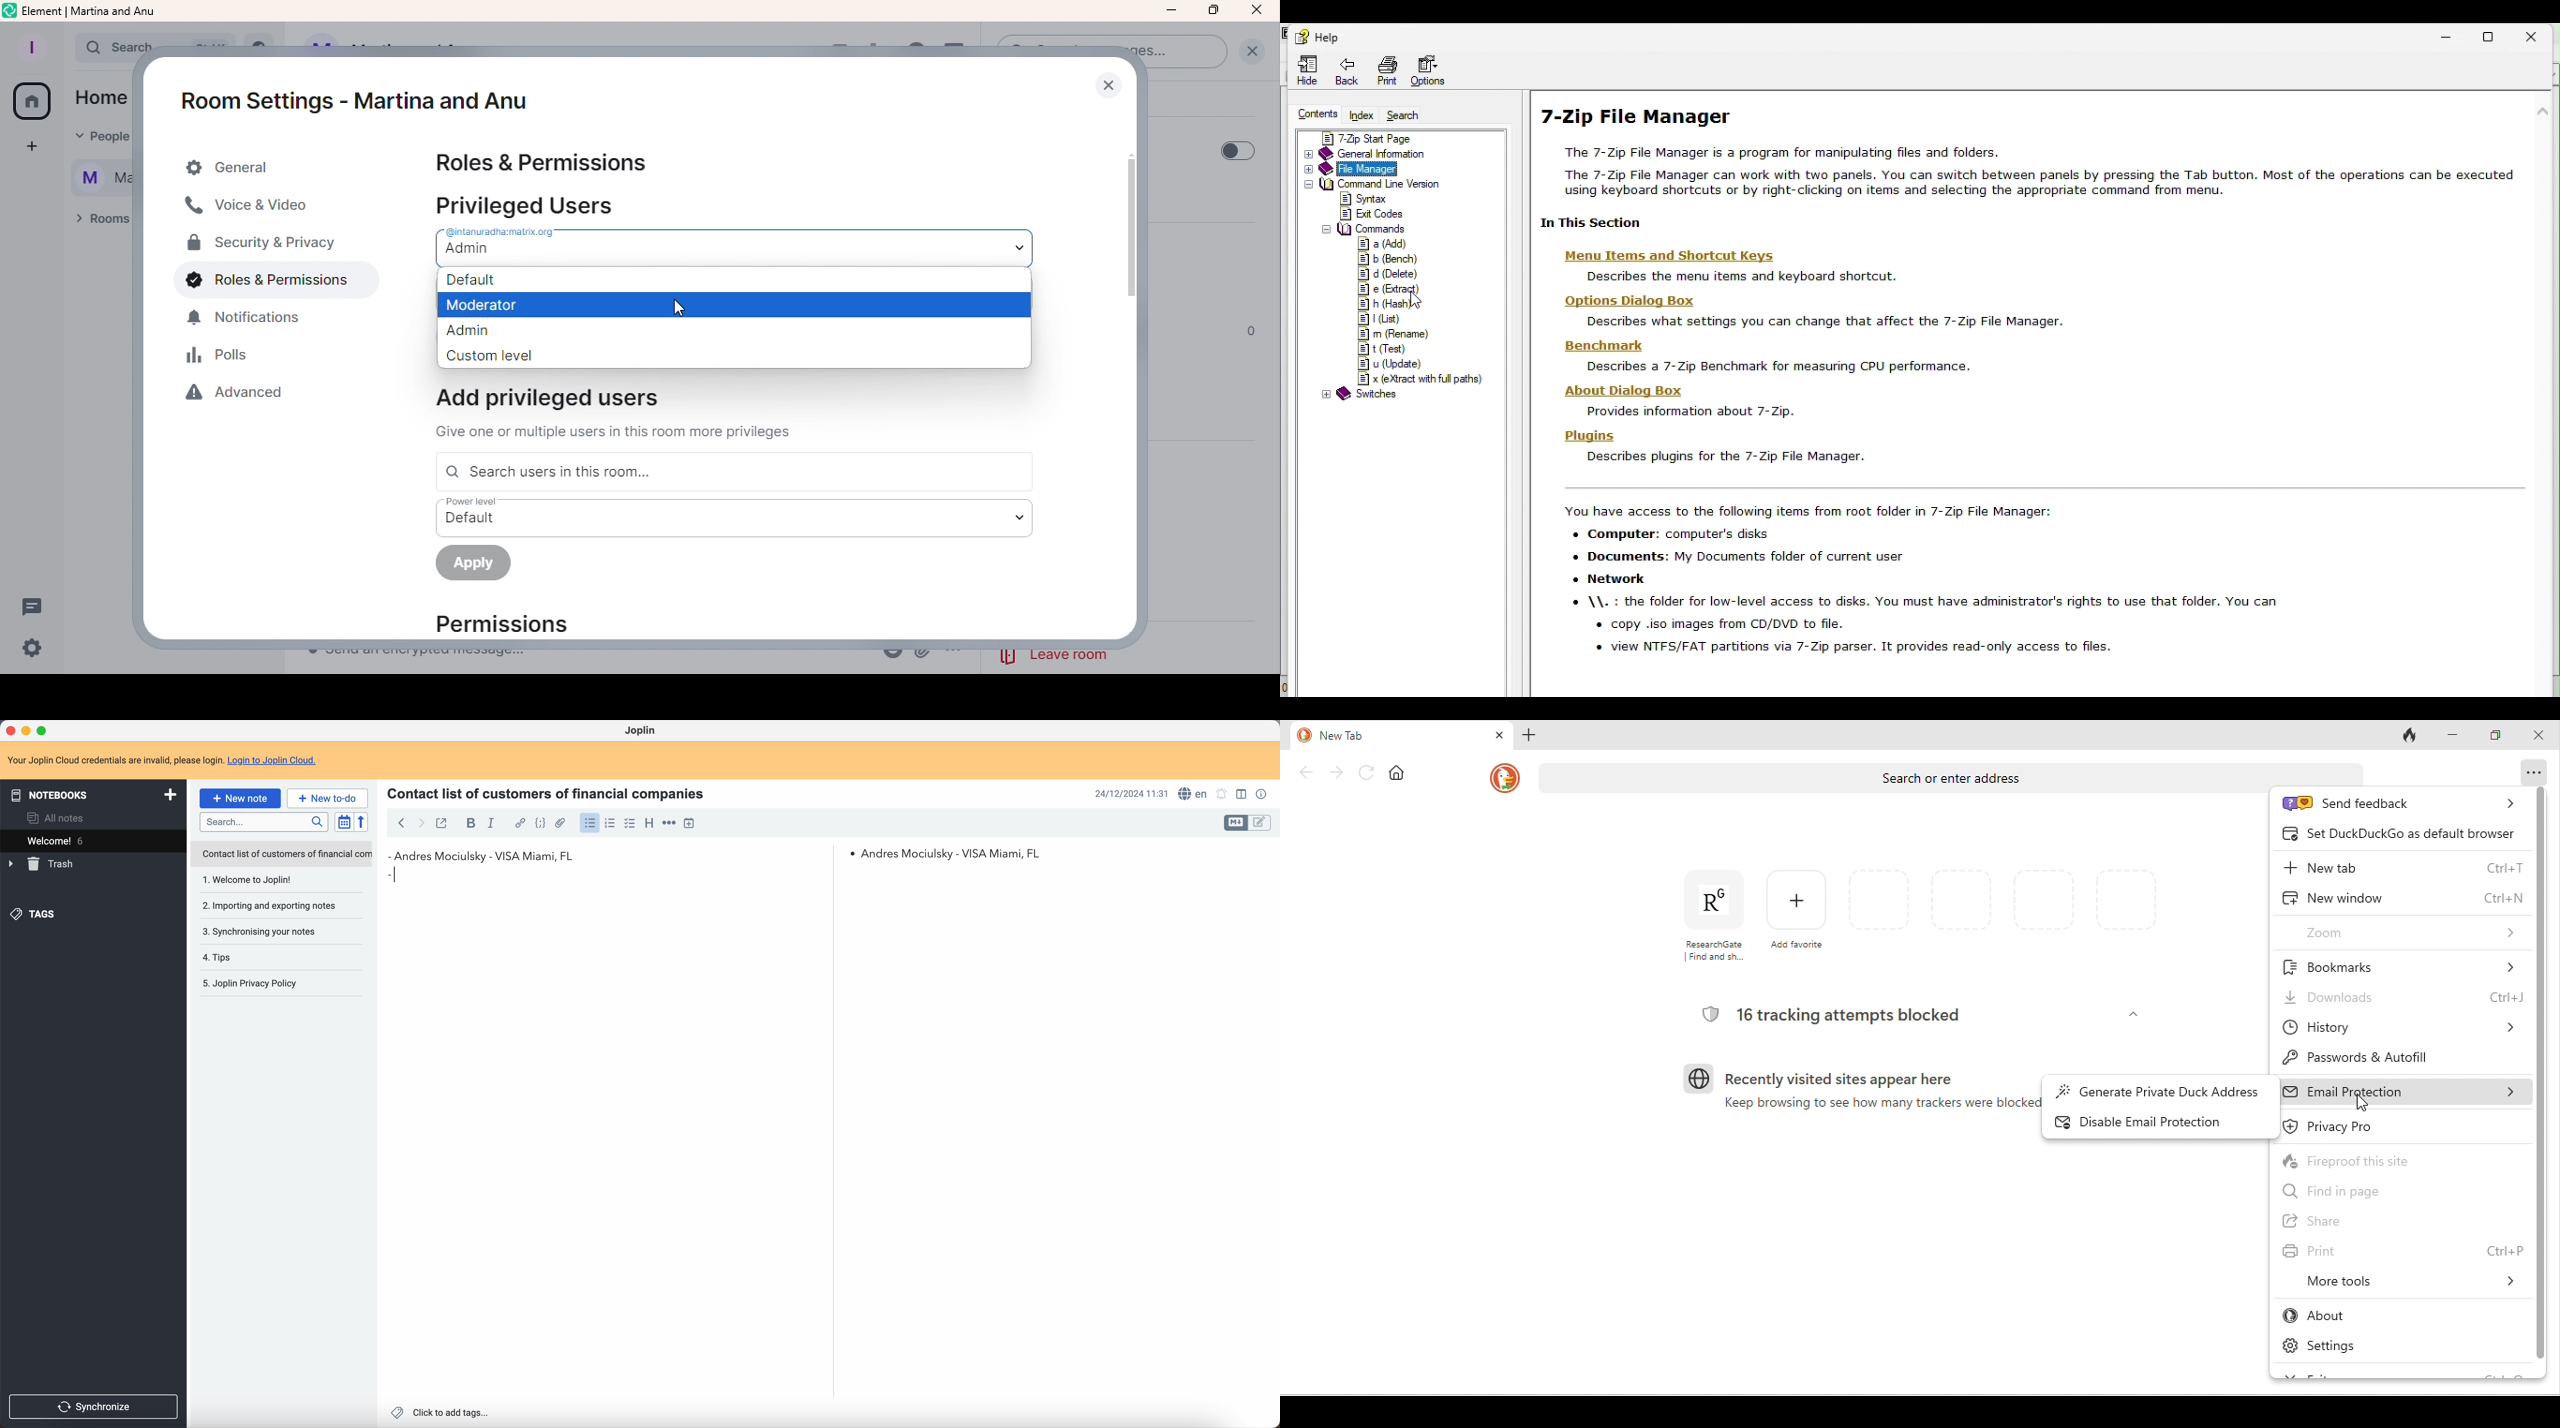 The height and width of the screenshot is (1428, 2576). I want to click on minimize, so click(27, 730).